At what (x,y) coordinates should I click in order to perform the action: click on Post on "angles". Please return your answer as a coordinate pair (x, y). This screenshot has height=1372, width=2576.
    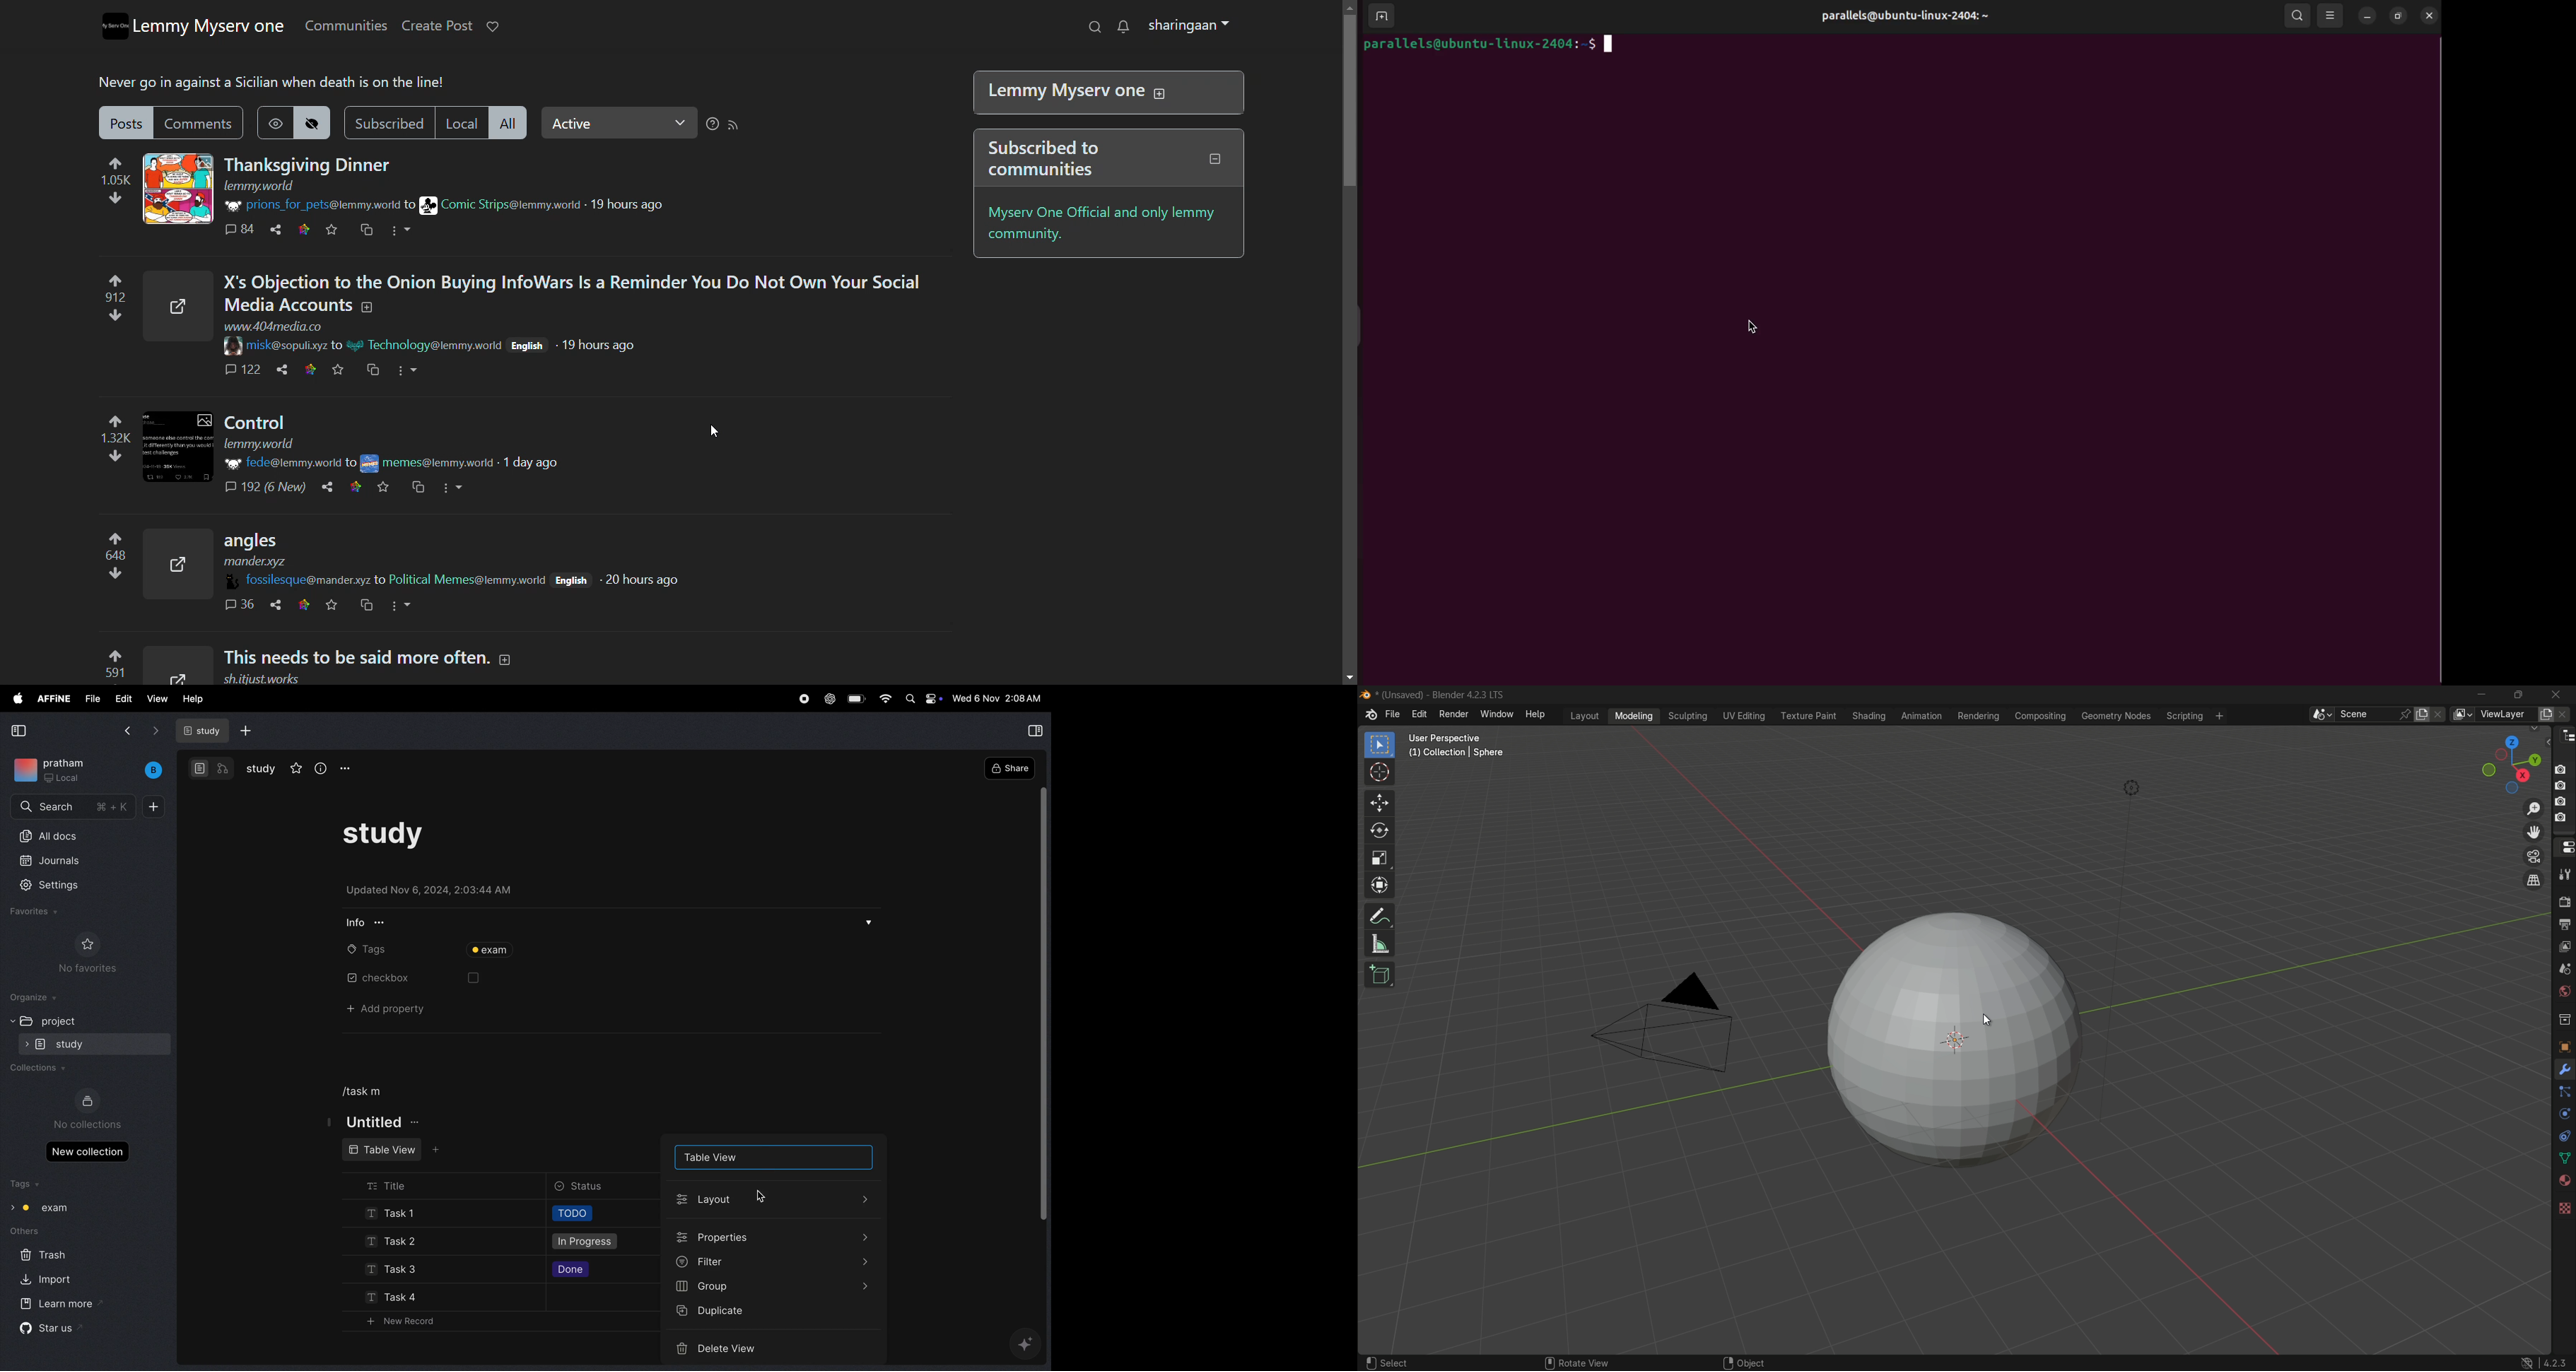
    Looking at the image, I should click on (382, 551).